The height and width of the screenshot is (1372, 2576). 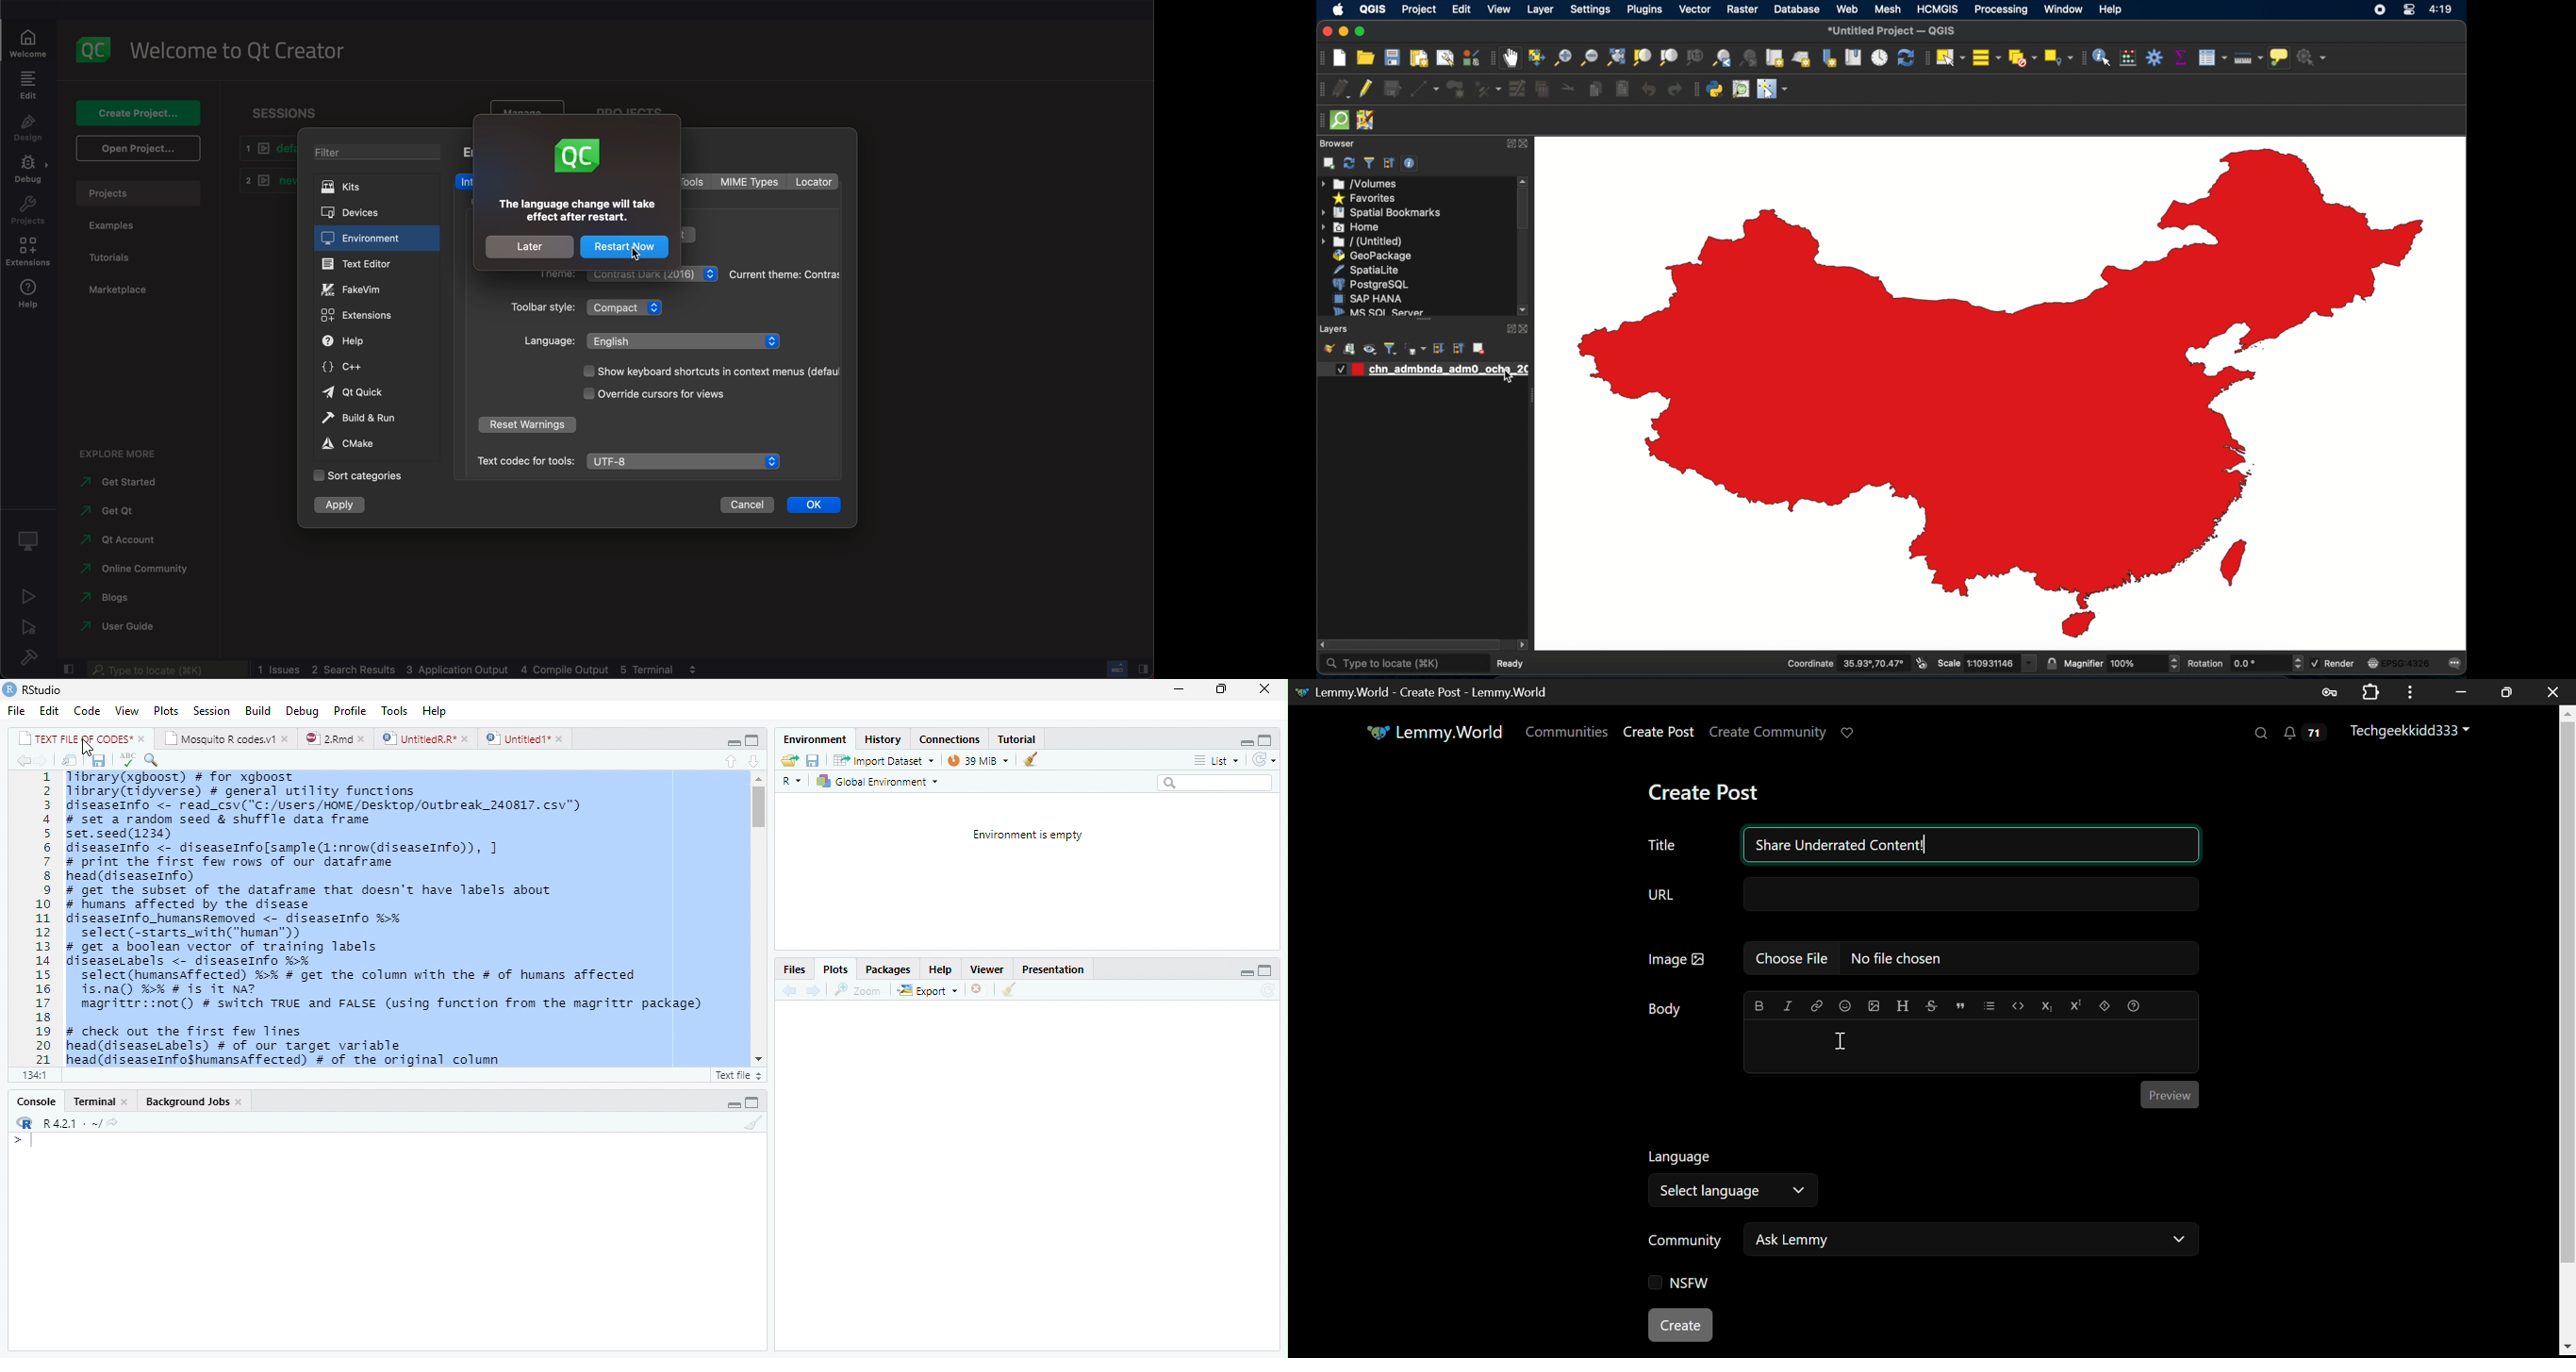 I want to click on Search, so click(x=1214, y=783).